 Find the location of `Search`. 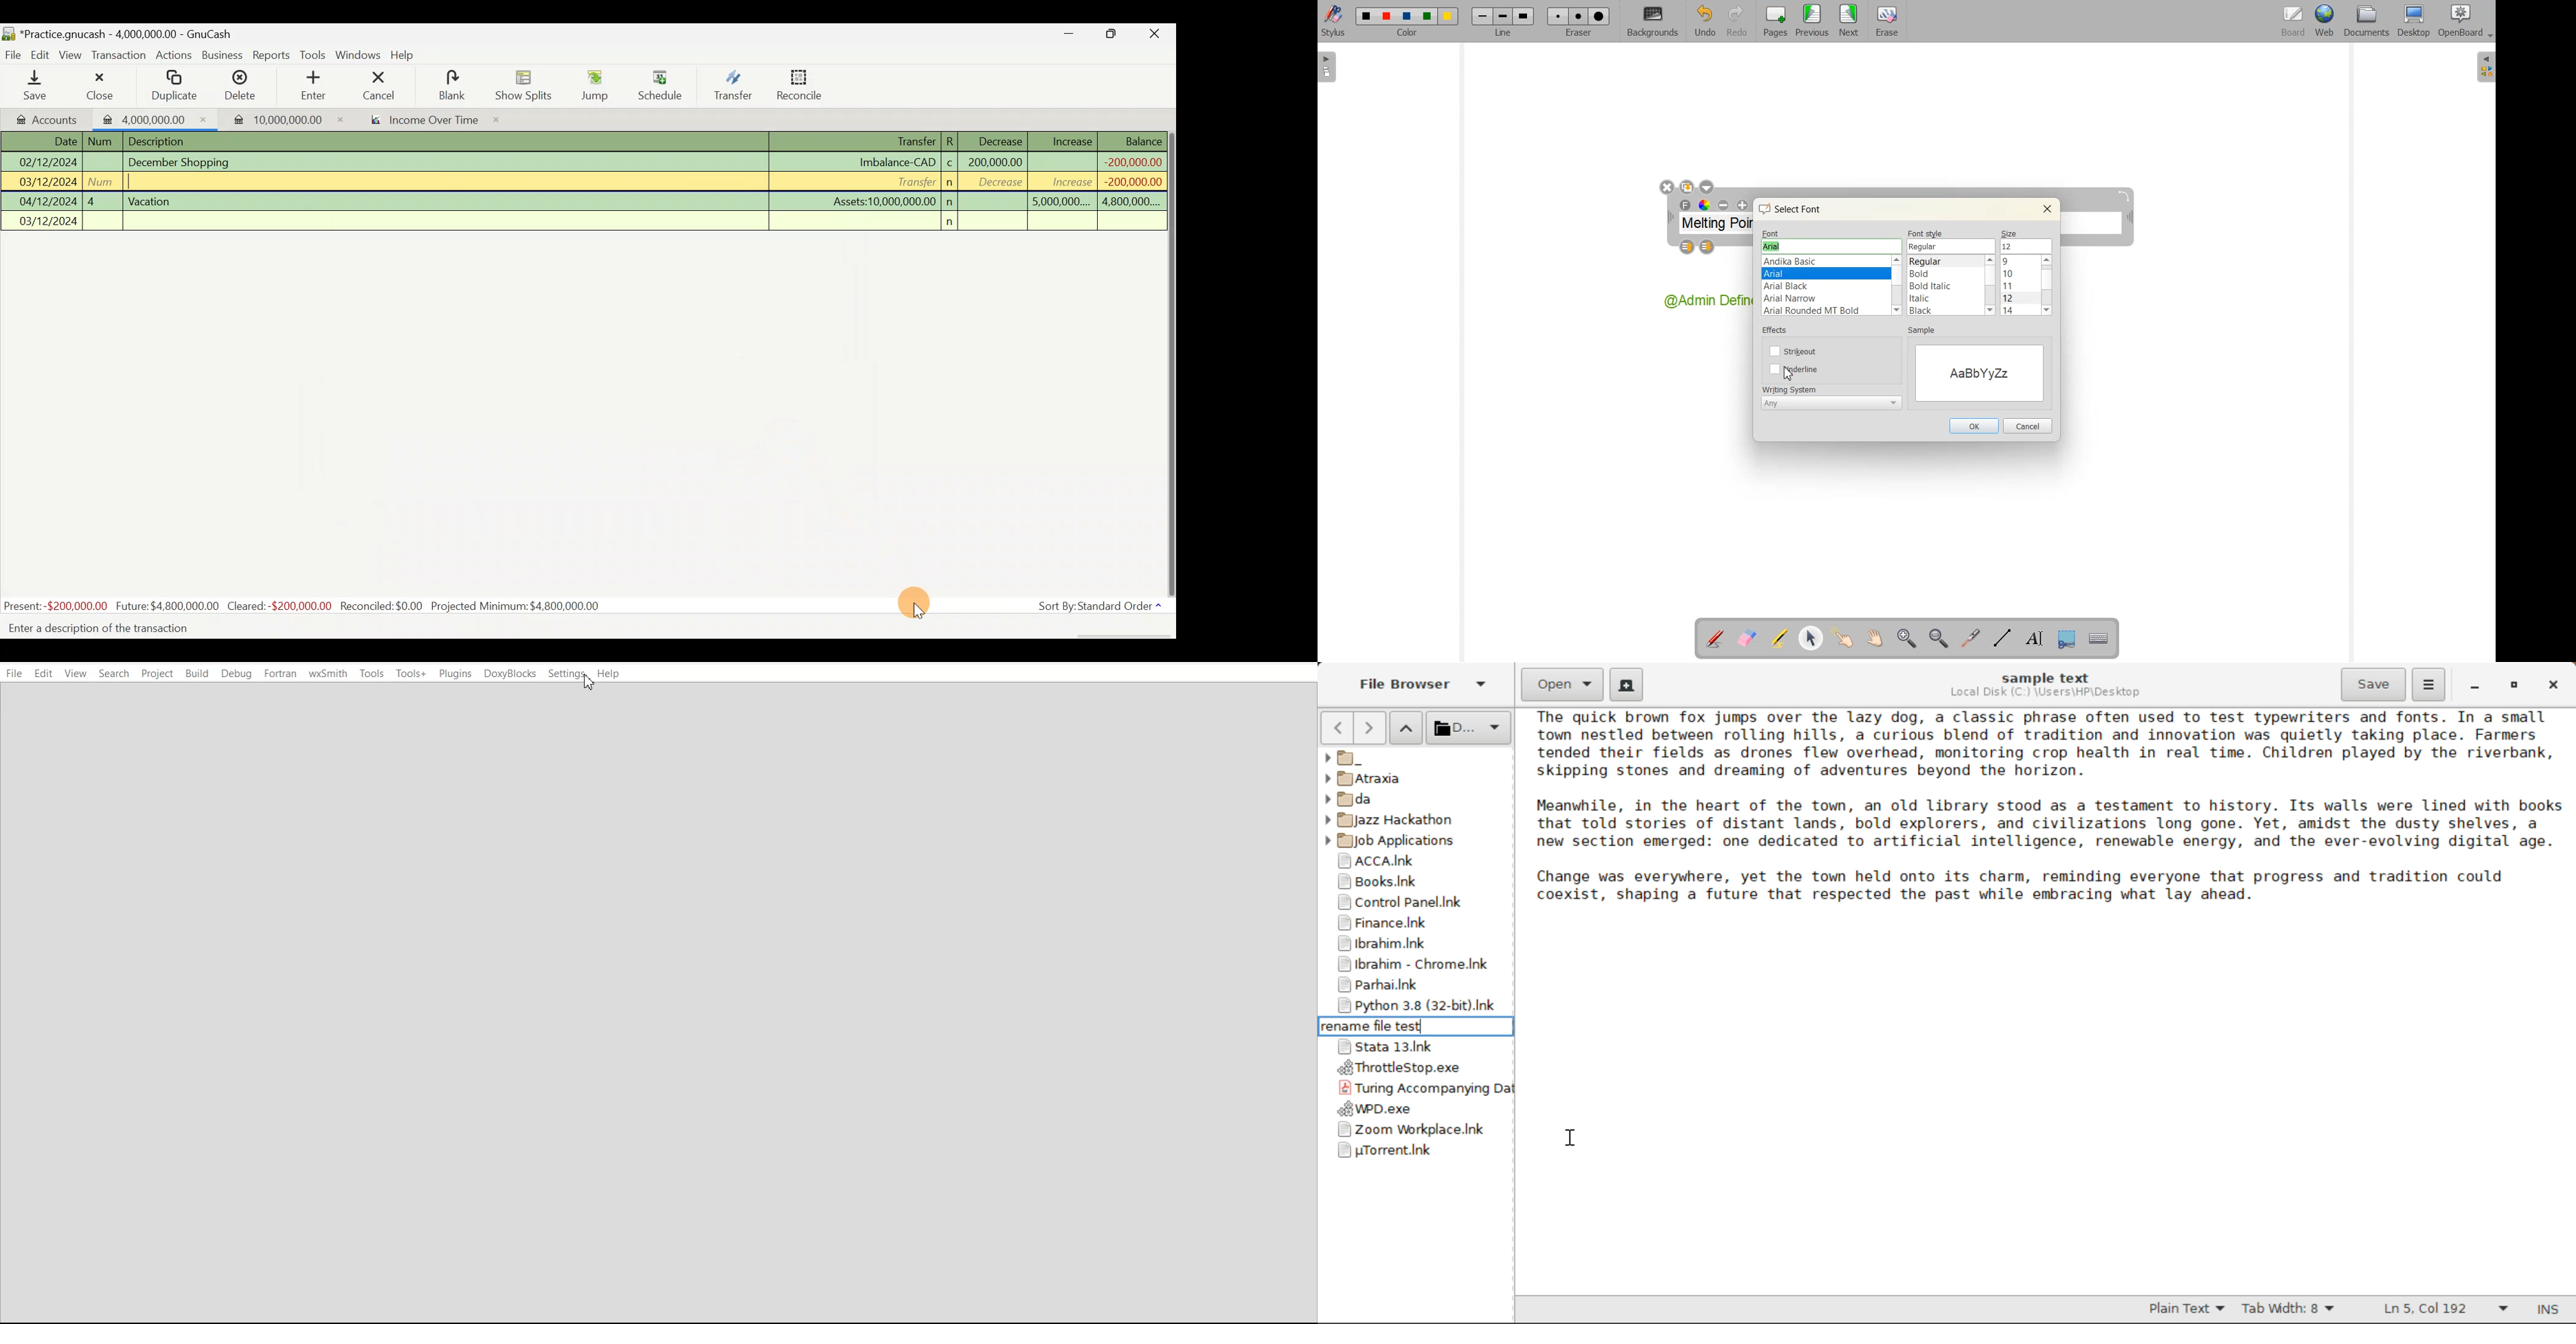

Search is located at coordinates (115, 673).